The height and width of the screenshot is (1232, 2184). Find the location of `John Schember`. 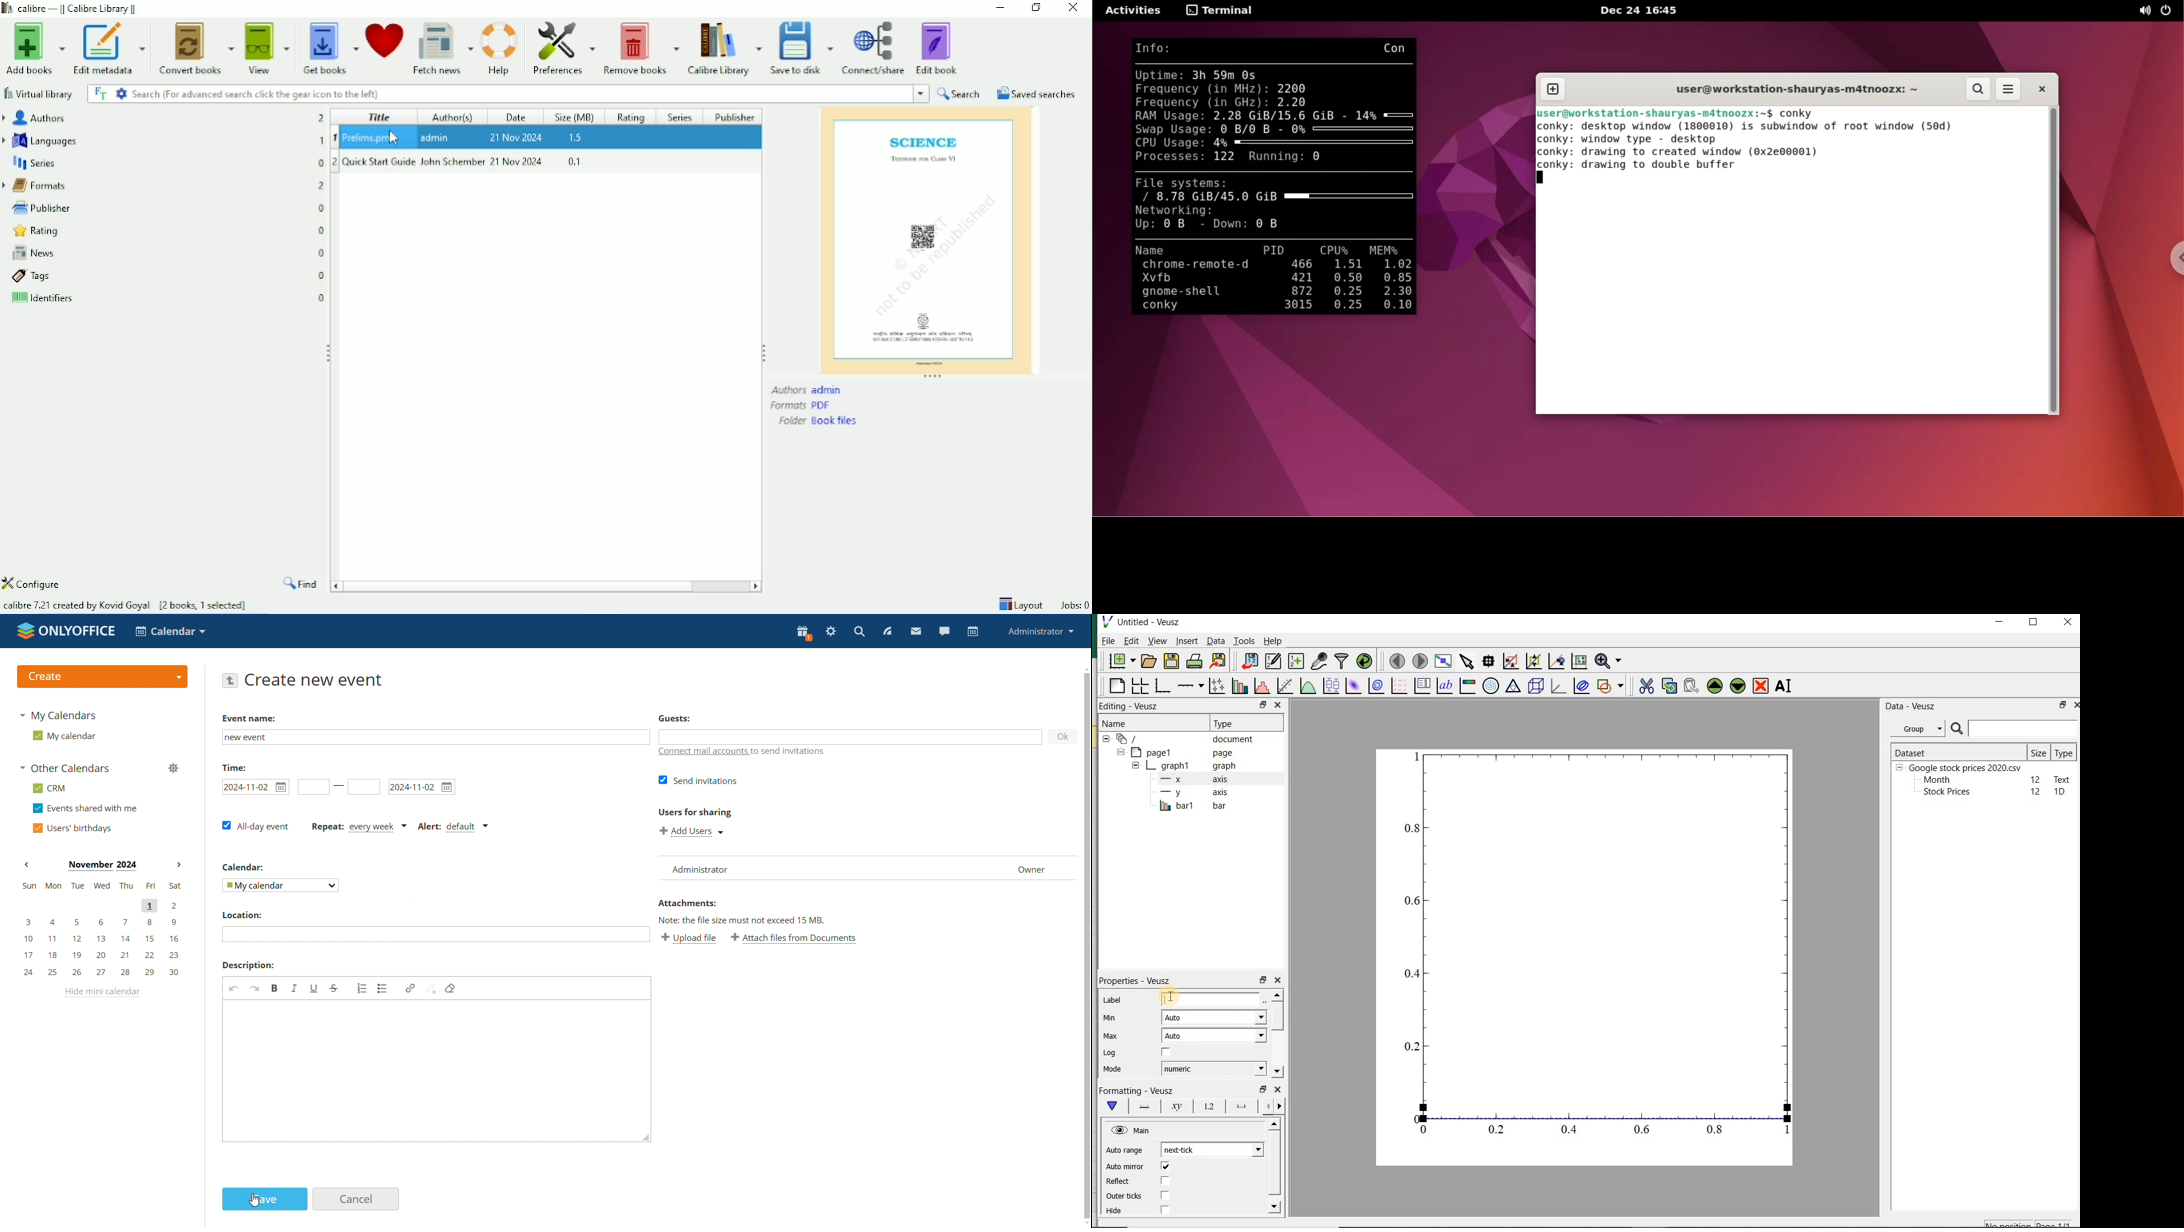

John Schember is located at coordinates (453, 161).